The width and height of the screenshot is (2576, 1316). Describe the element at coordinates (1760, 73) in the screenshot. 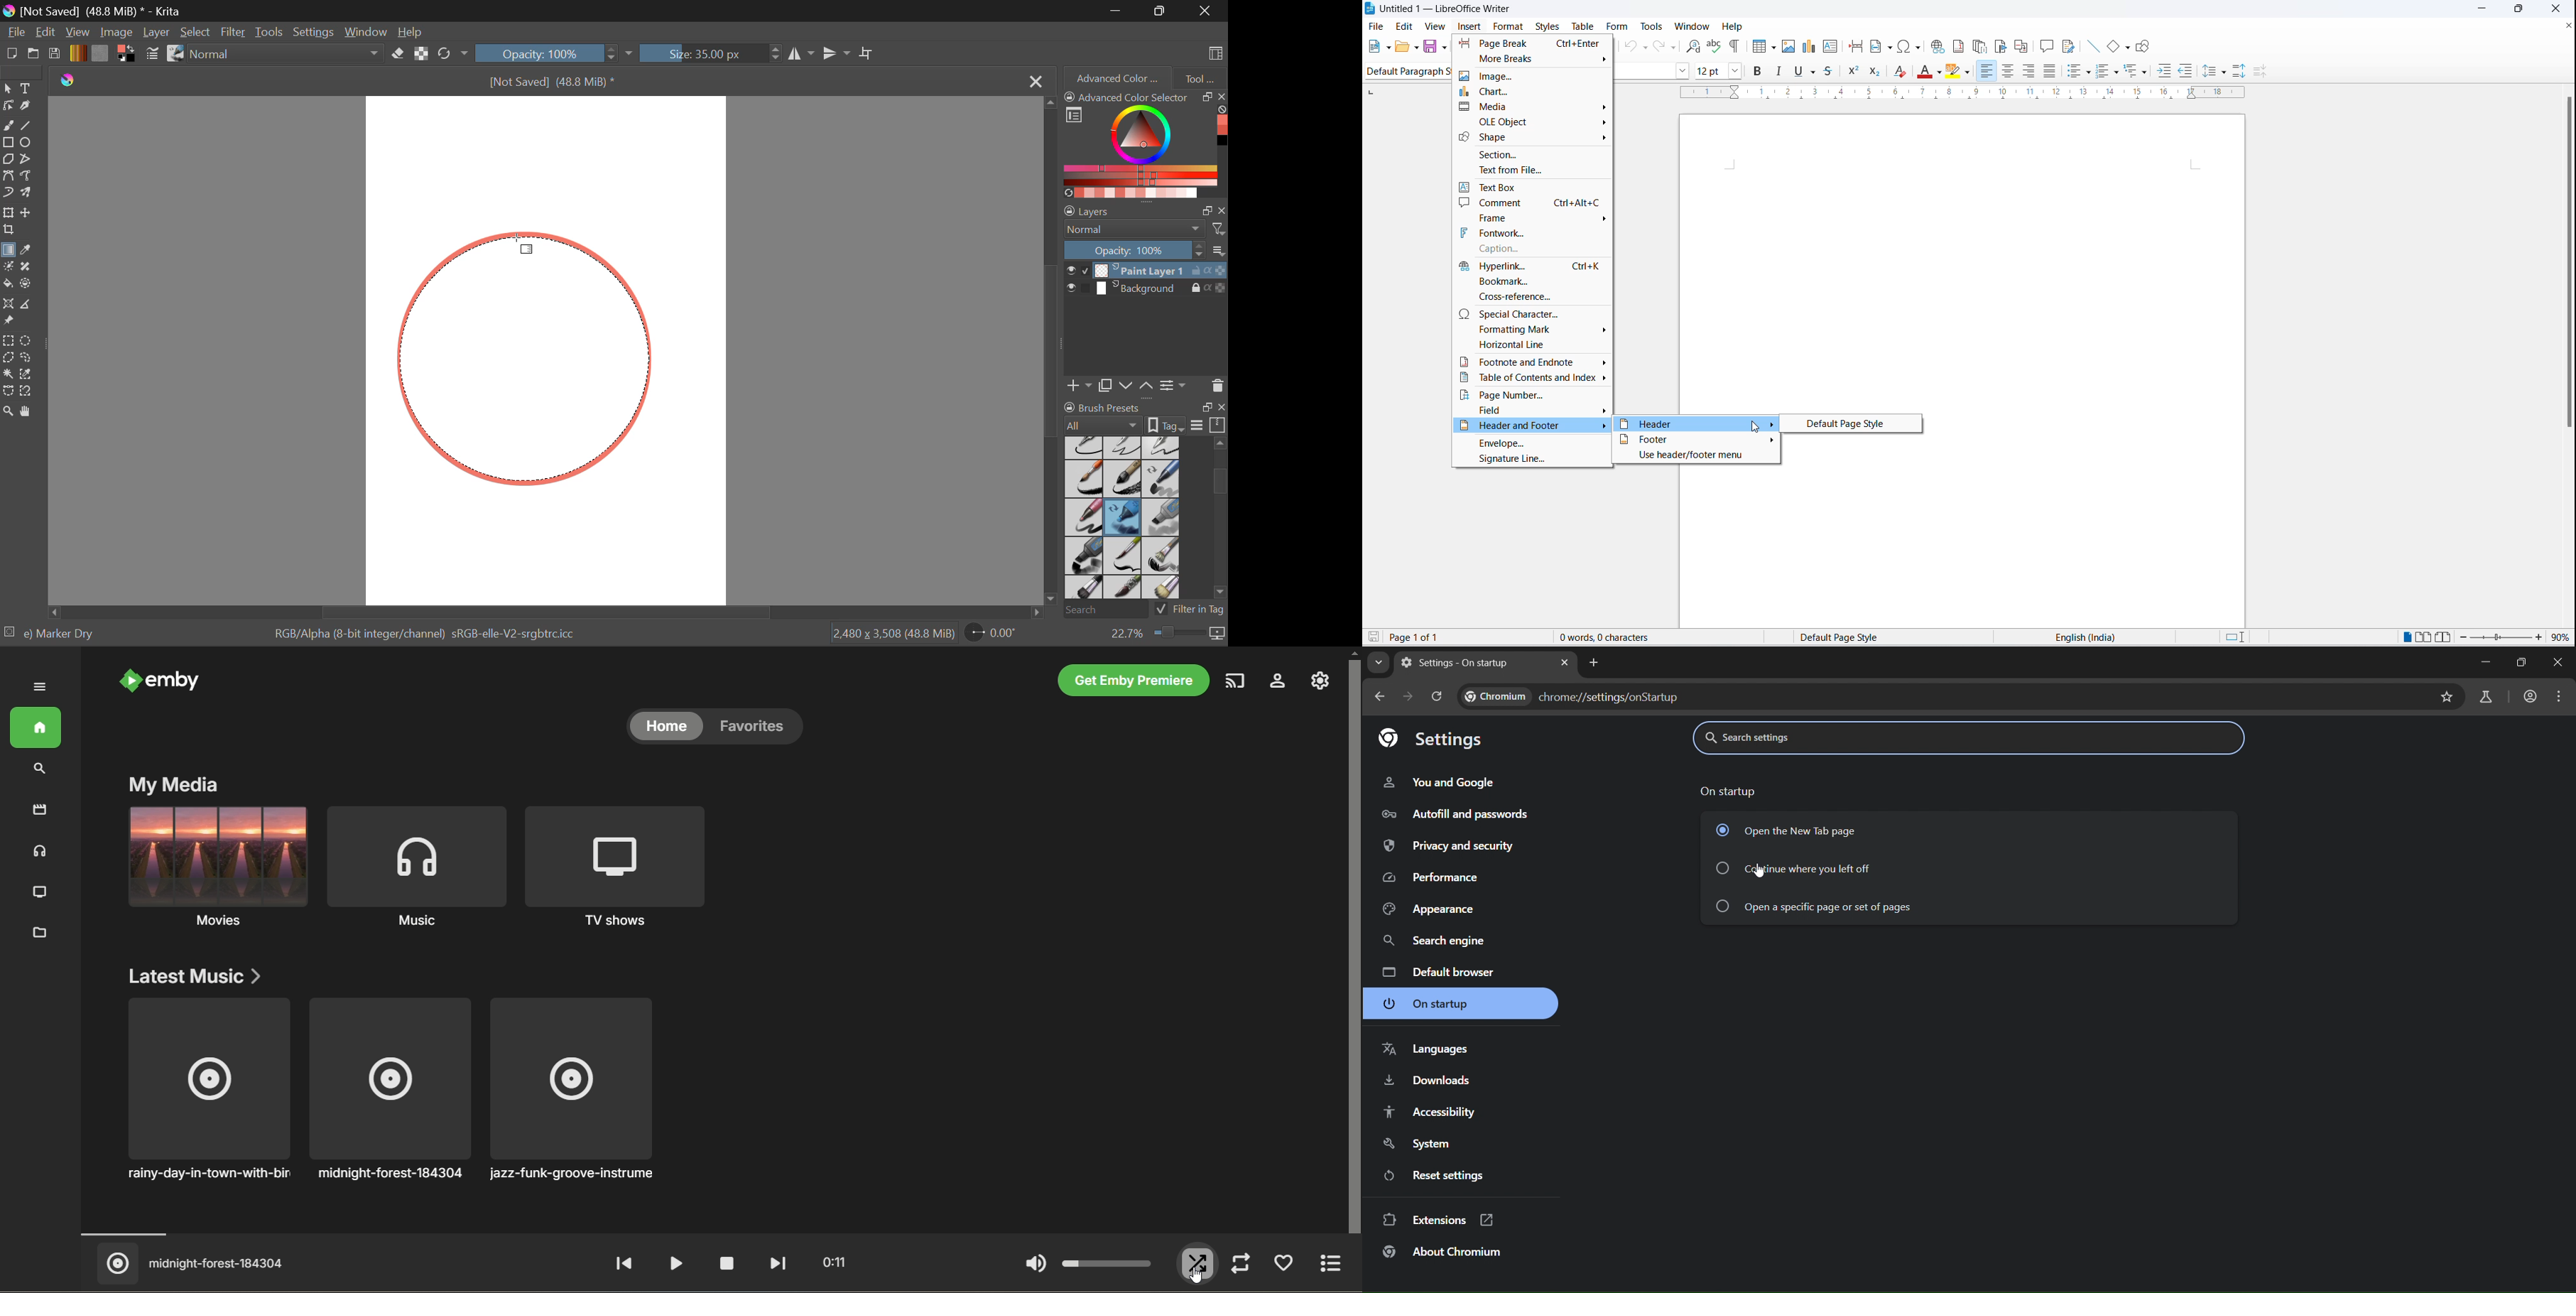

I see `bold` at that location.